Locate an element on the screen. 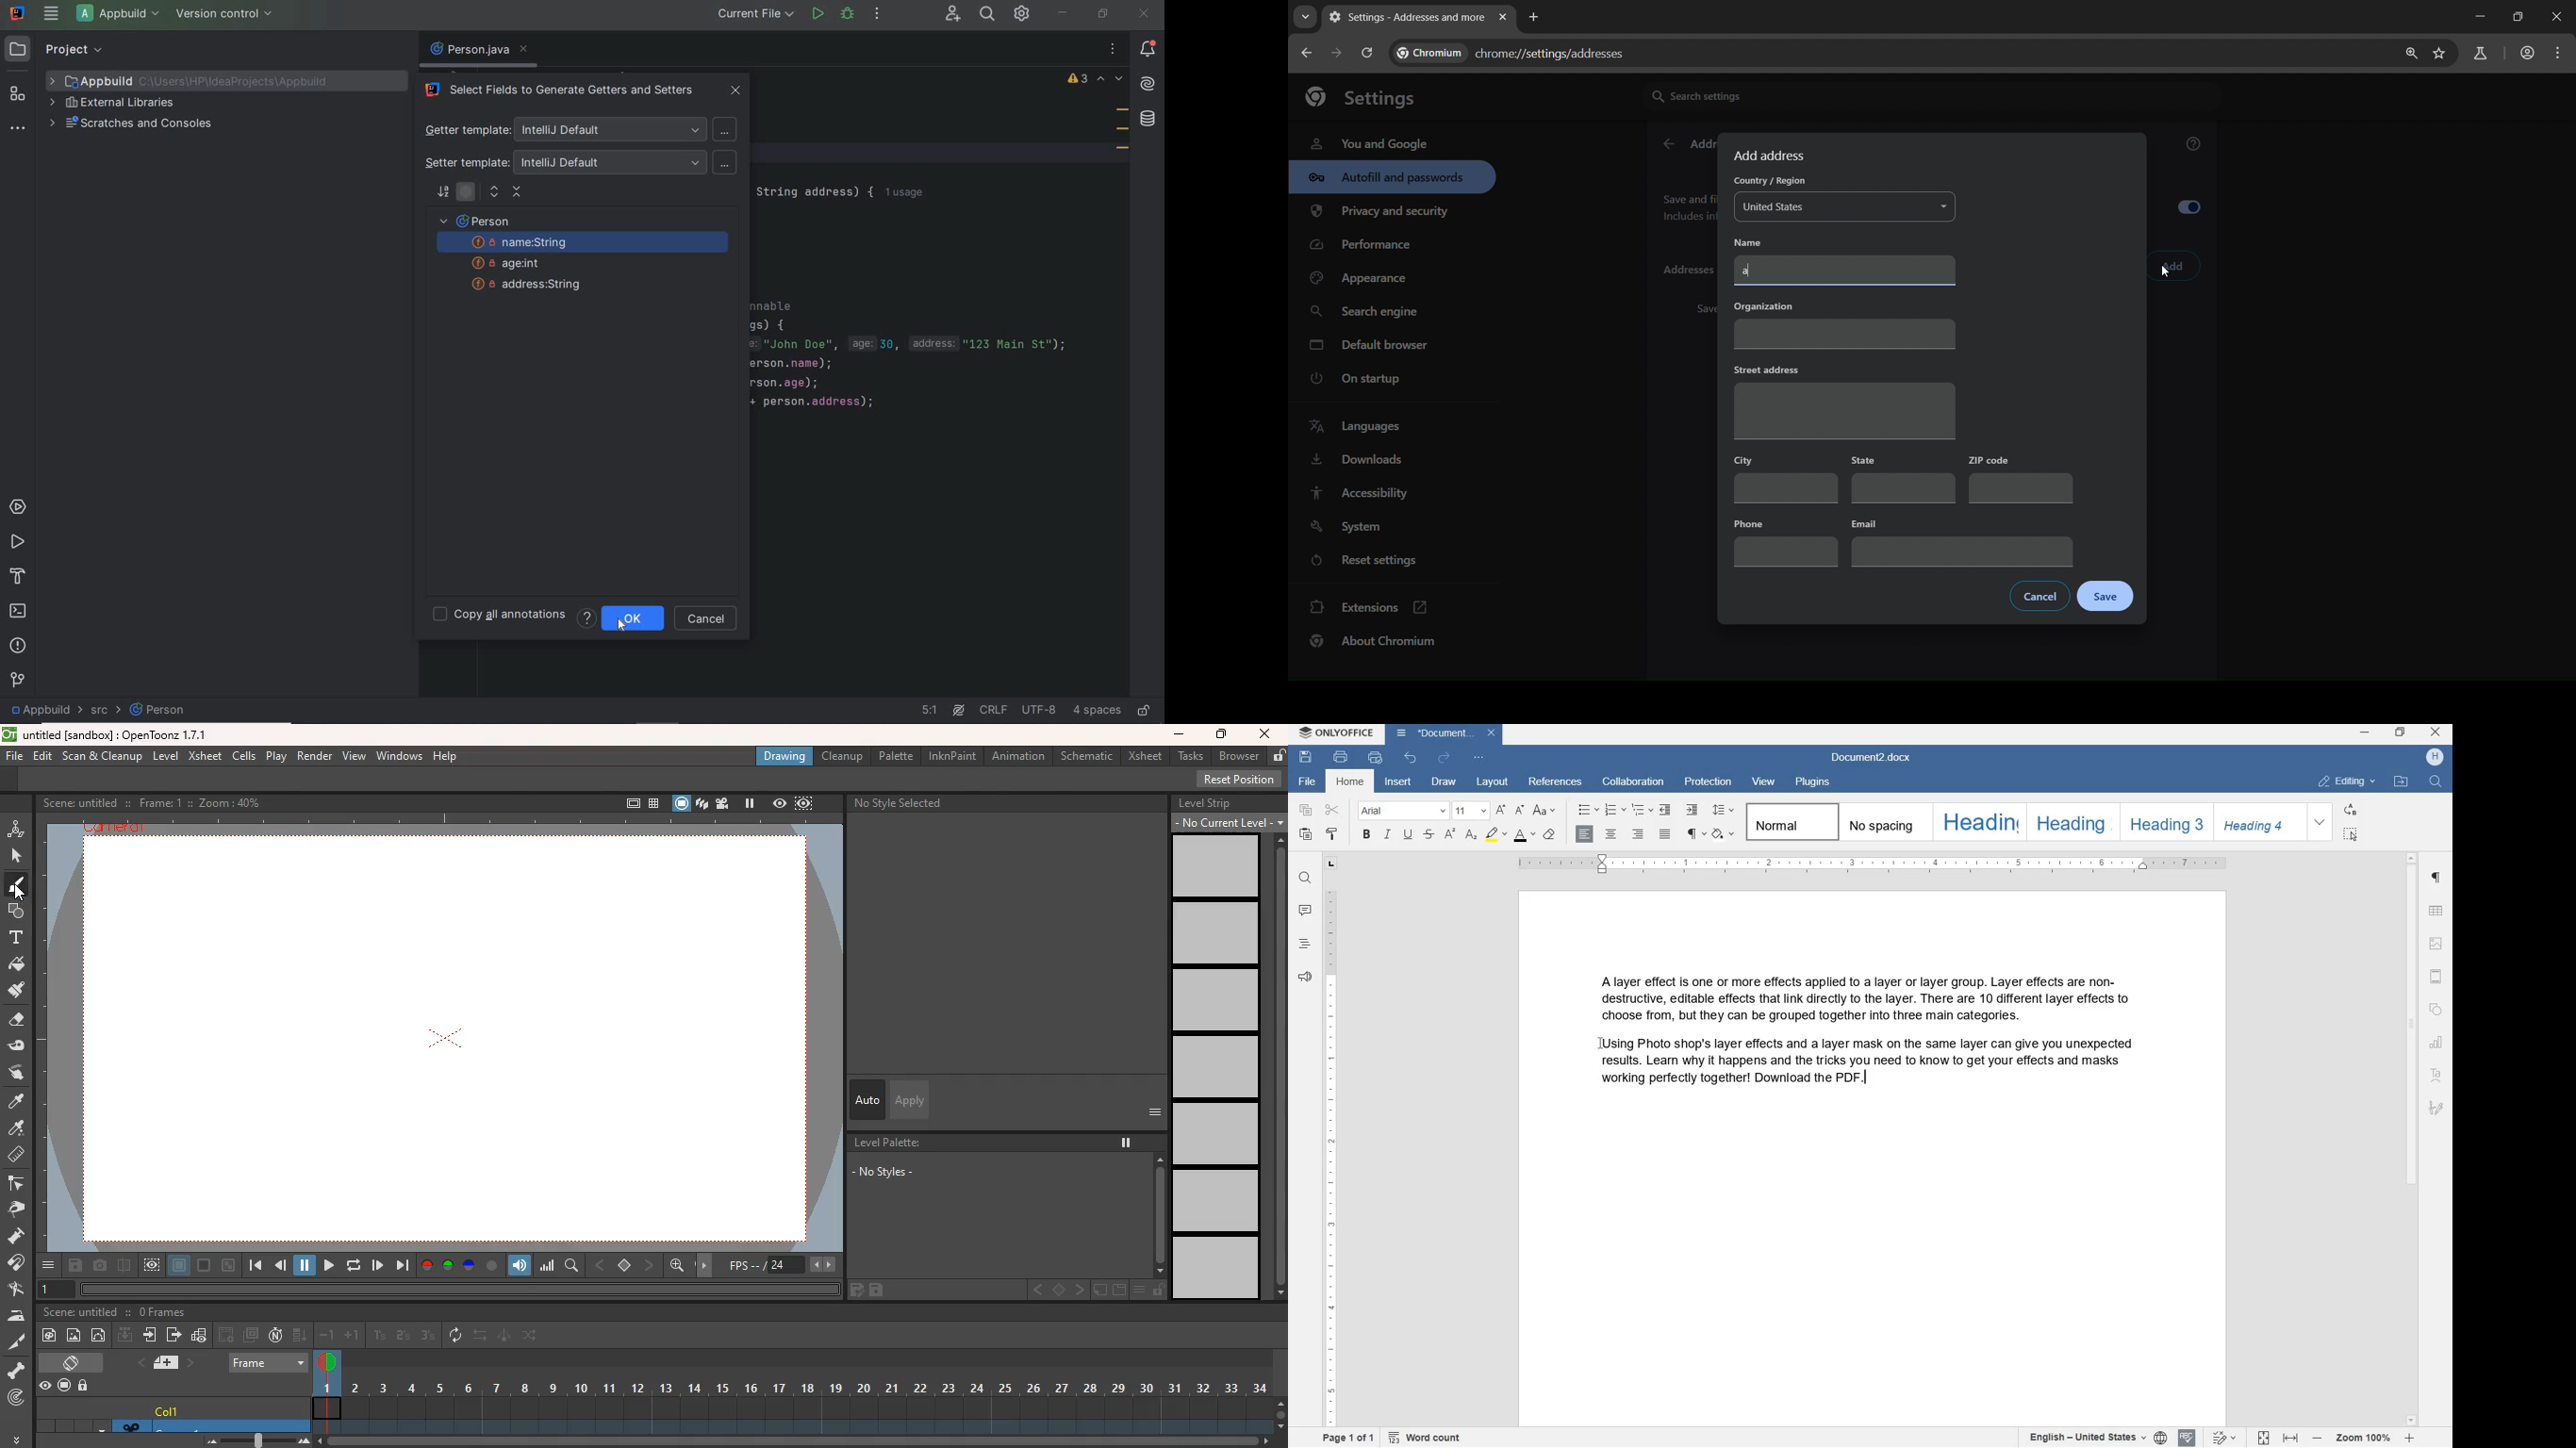  HOME is located at coordinates (1353, 783).